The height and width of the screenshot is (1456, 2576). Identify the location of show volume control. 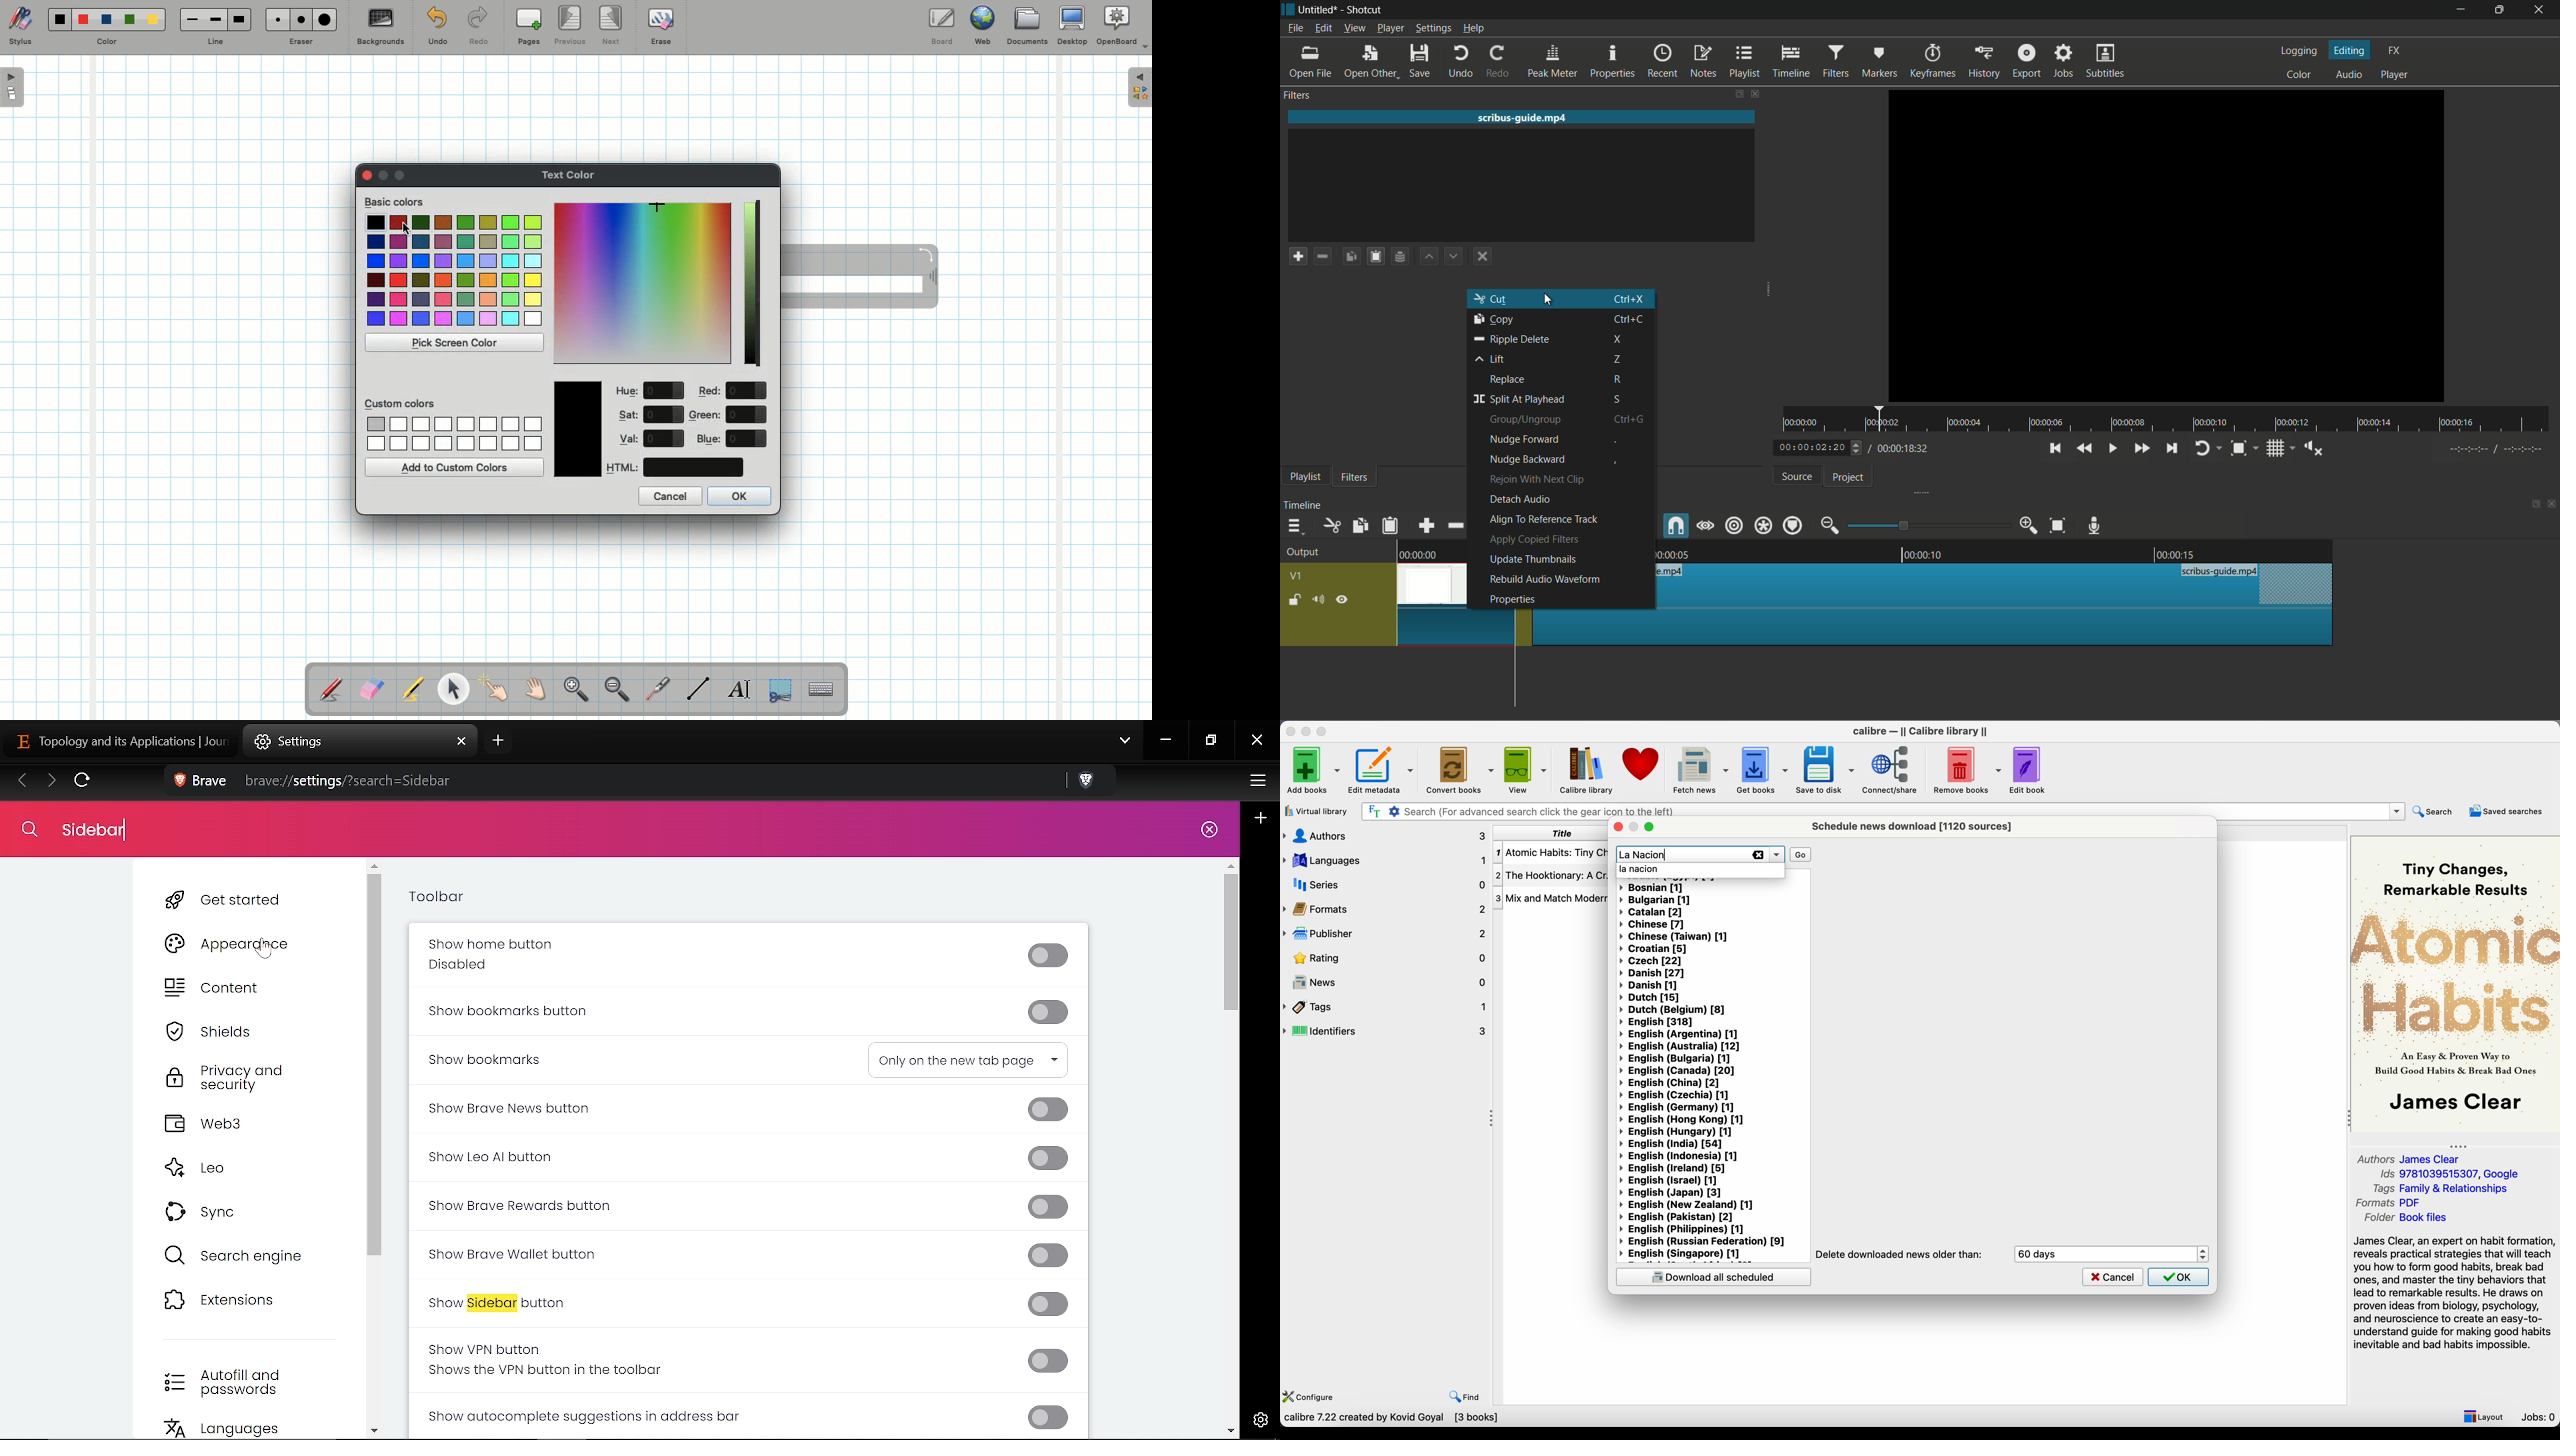
(2313, 449).